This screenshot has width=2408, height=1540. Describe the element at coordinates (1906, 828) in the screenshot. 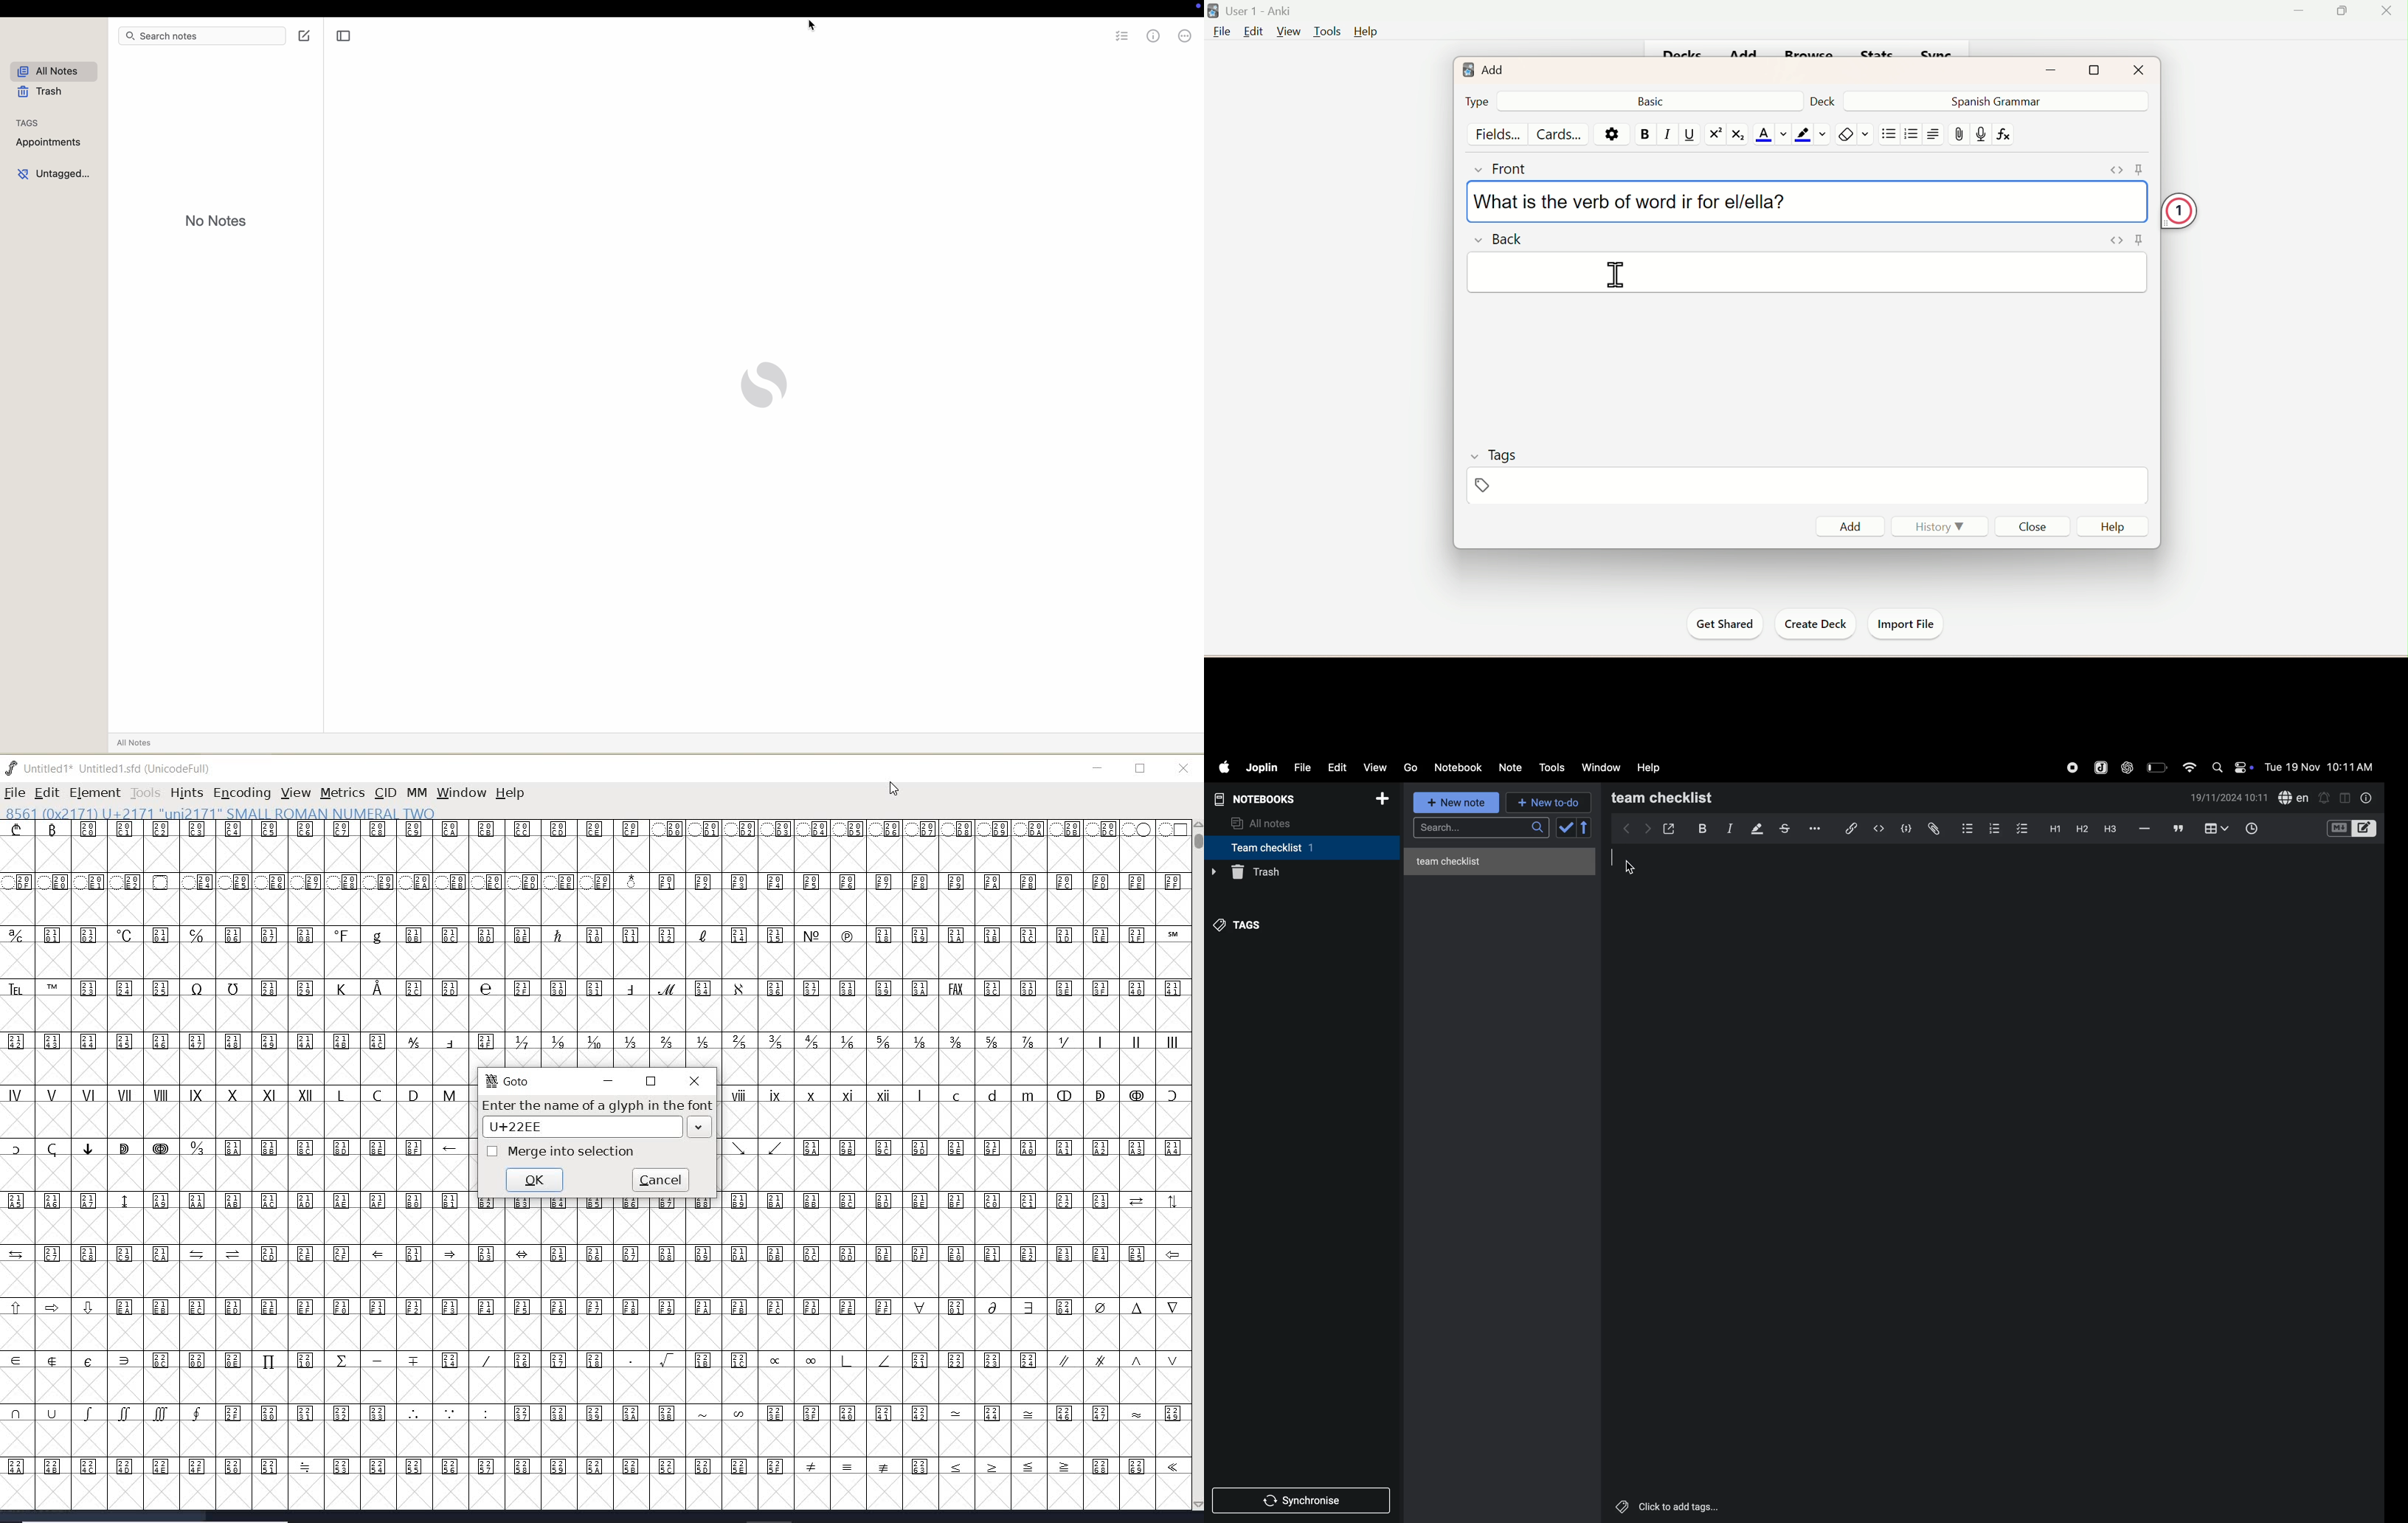

I see `code block` at that location.